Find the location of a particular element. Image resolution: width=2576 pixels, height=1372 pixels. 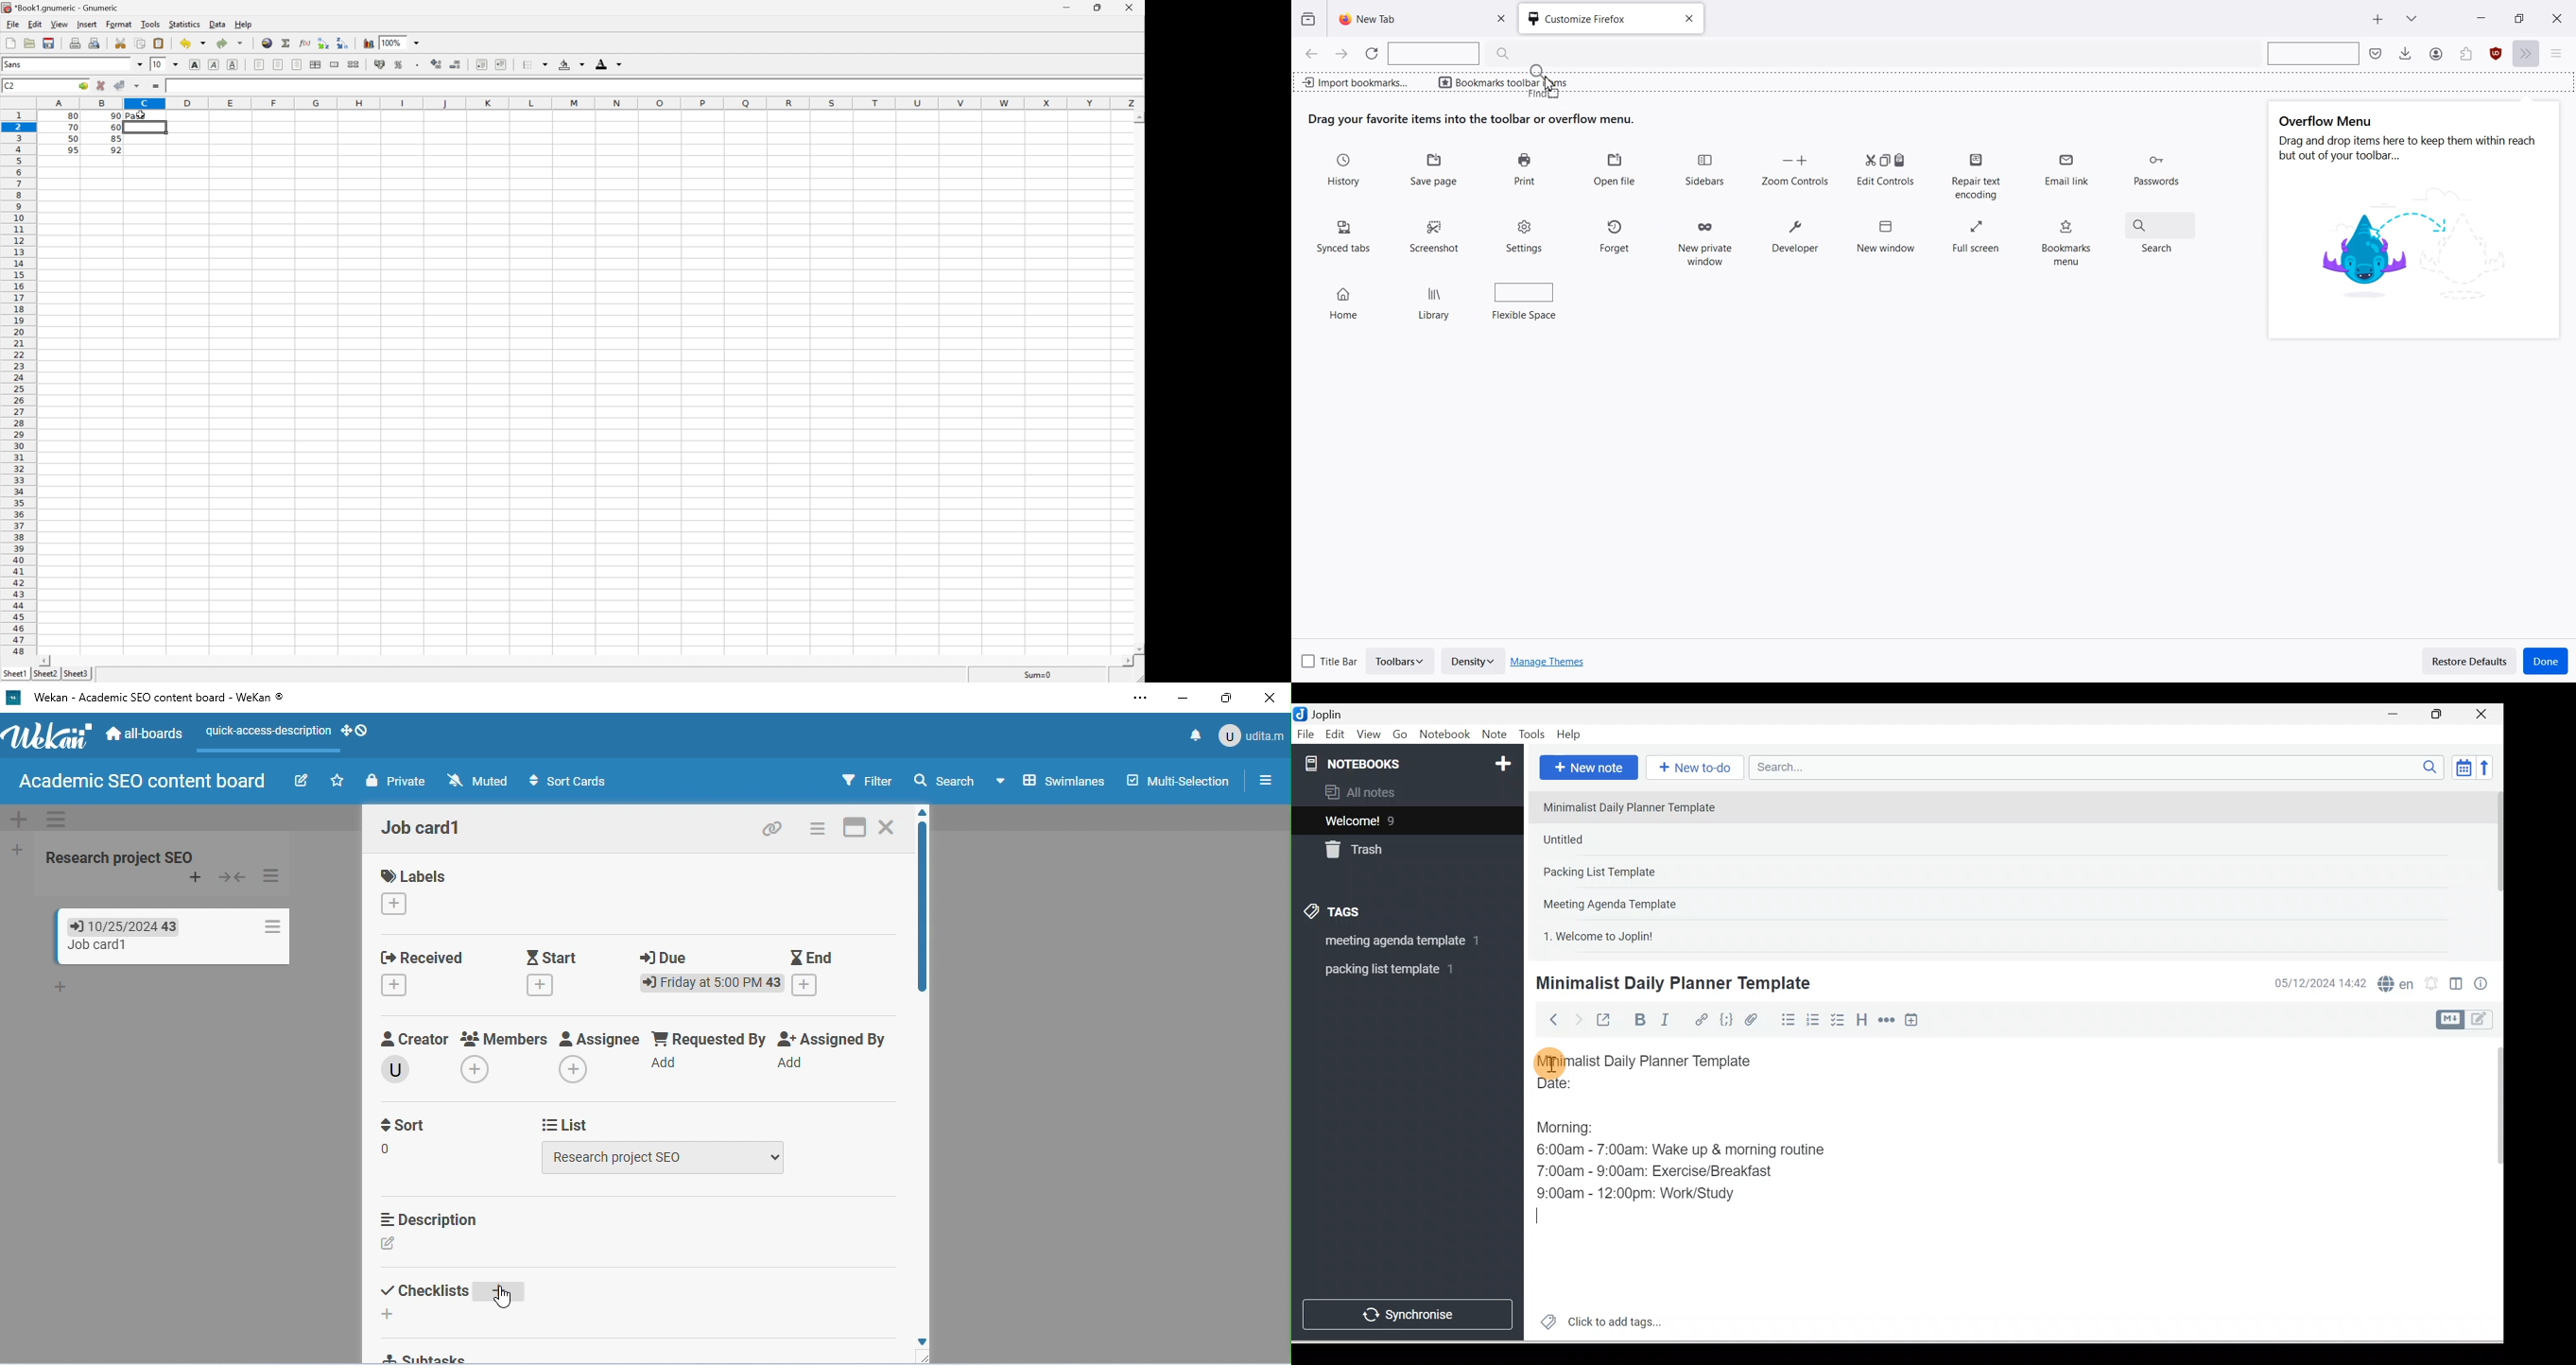

Close is located at coordinates (2485, 714).